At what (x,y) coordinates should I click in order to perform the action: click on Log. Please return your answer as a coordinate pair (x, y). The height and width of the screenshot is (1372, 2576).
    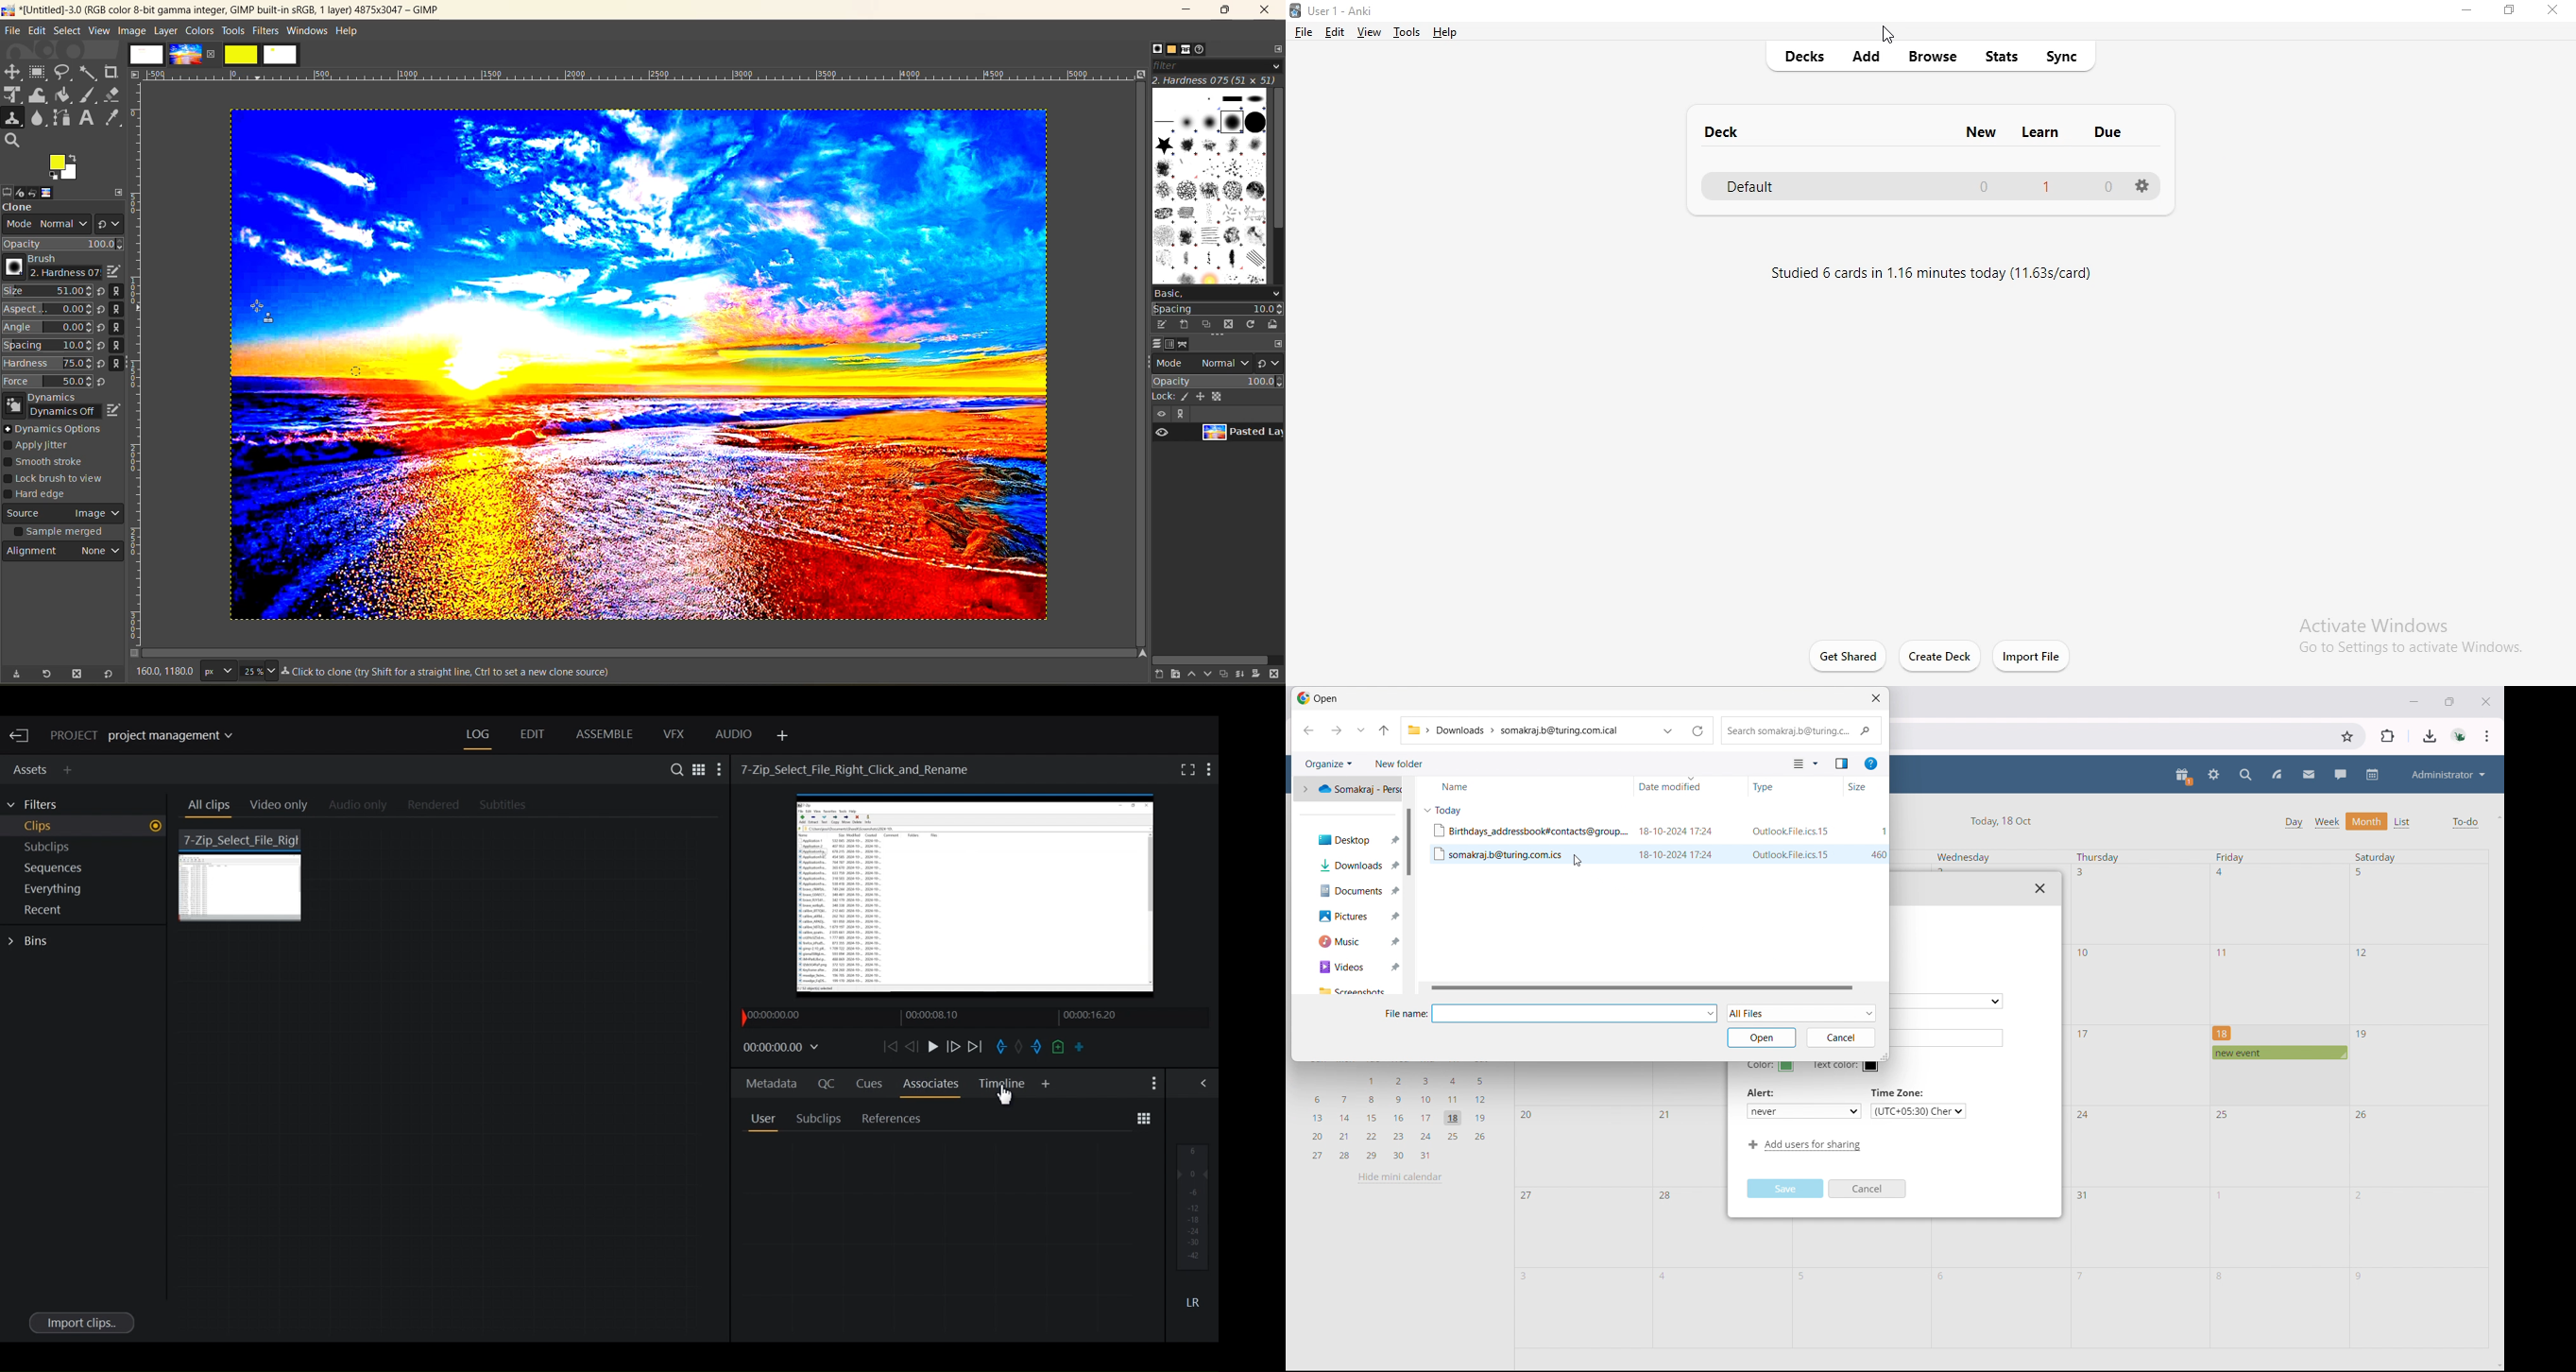
    Looking at the image, I should click on (478, 735).